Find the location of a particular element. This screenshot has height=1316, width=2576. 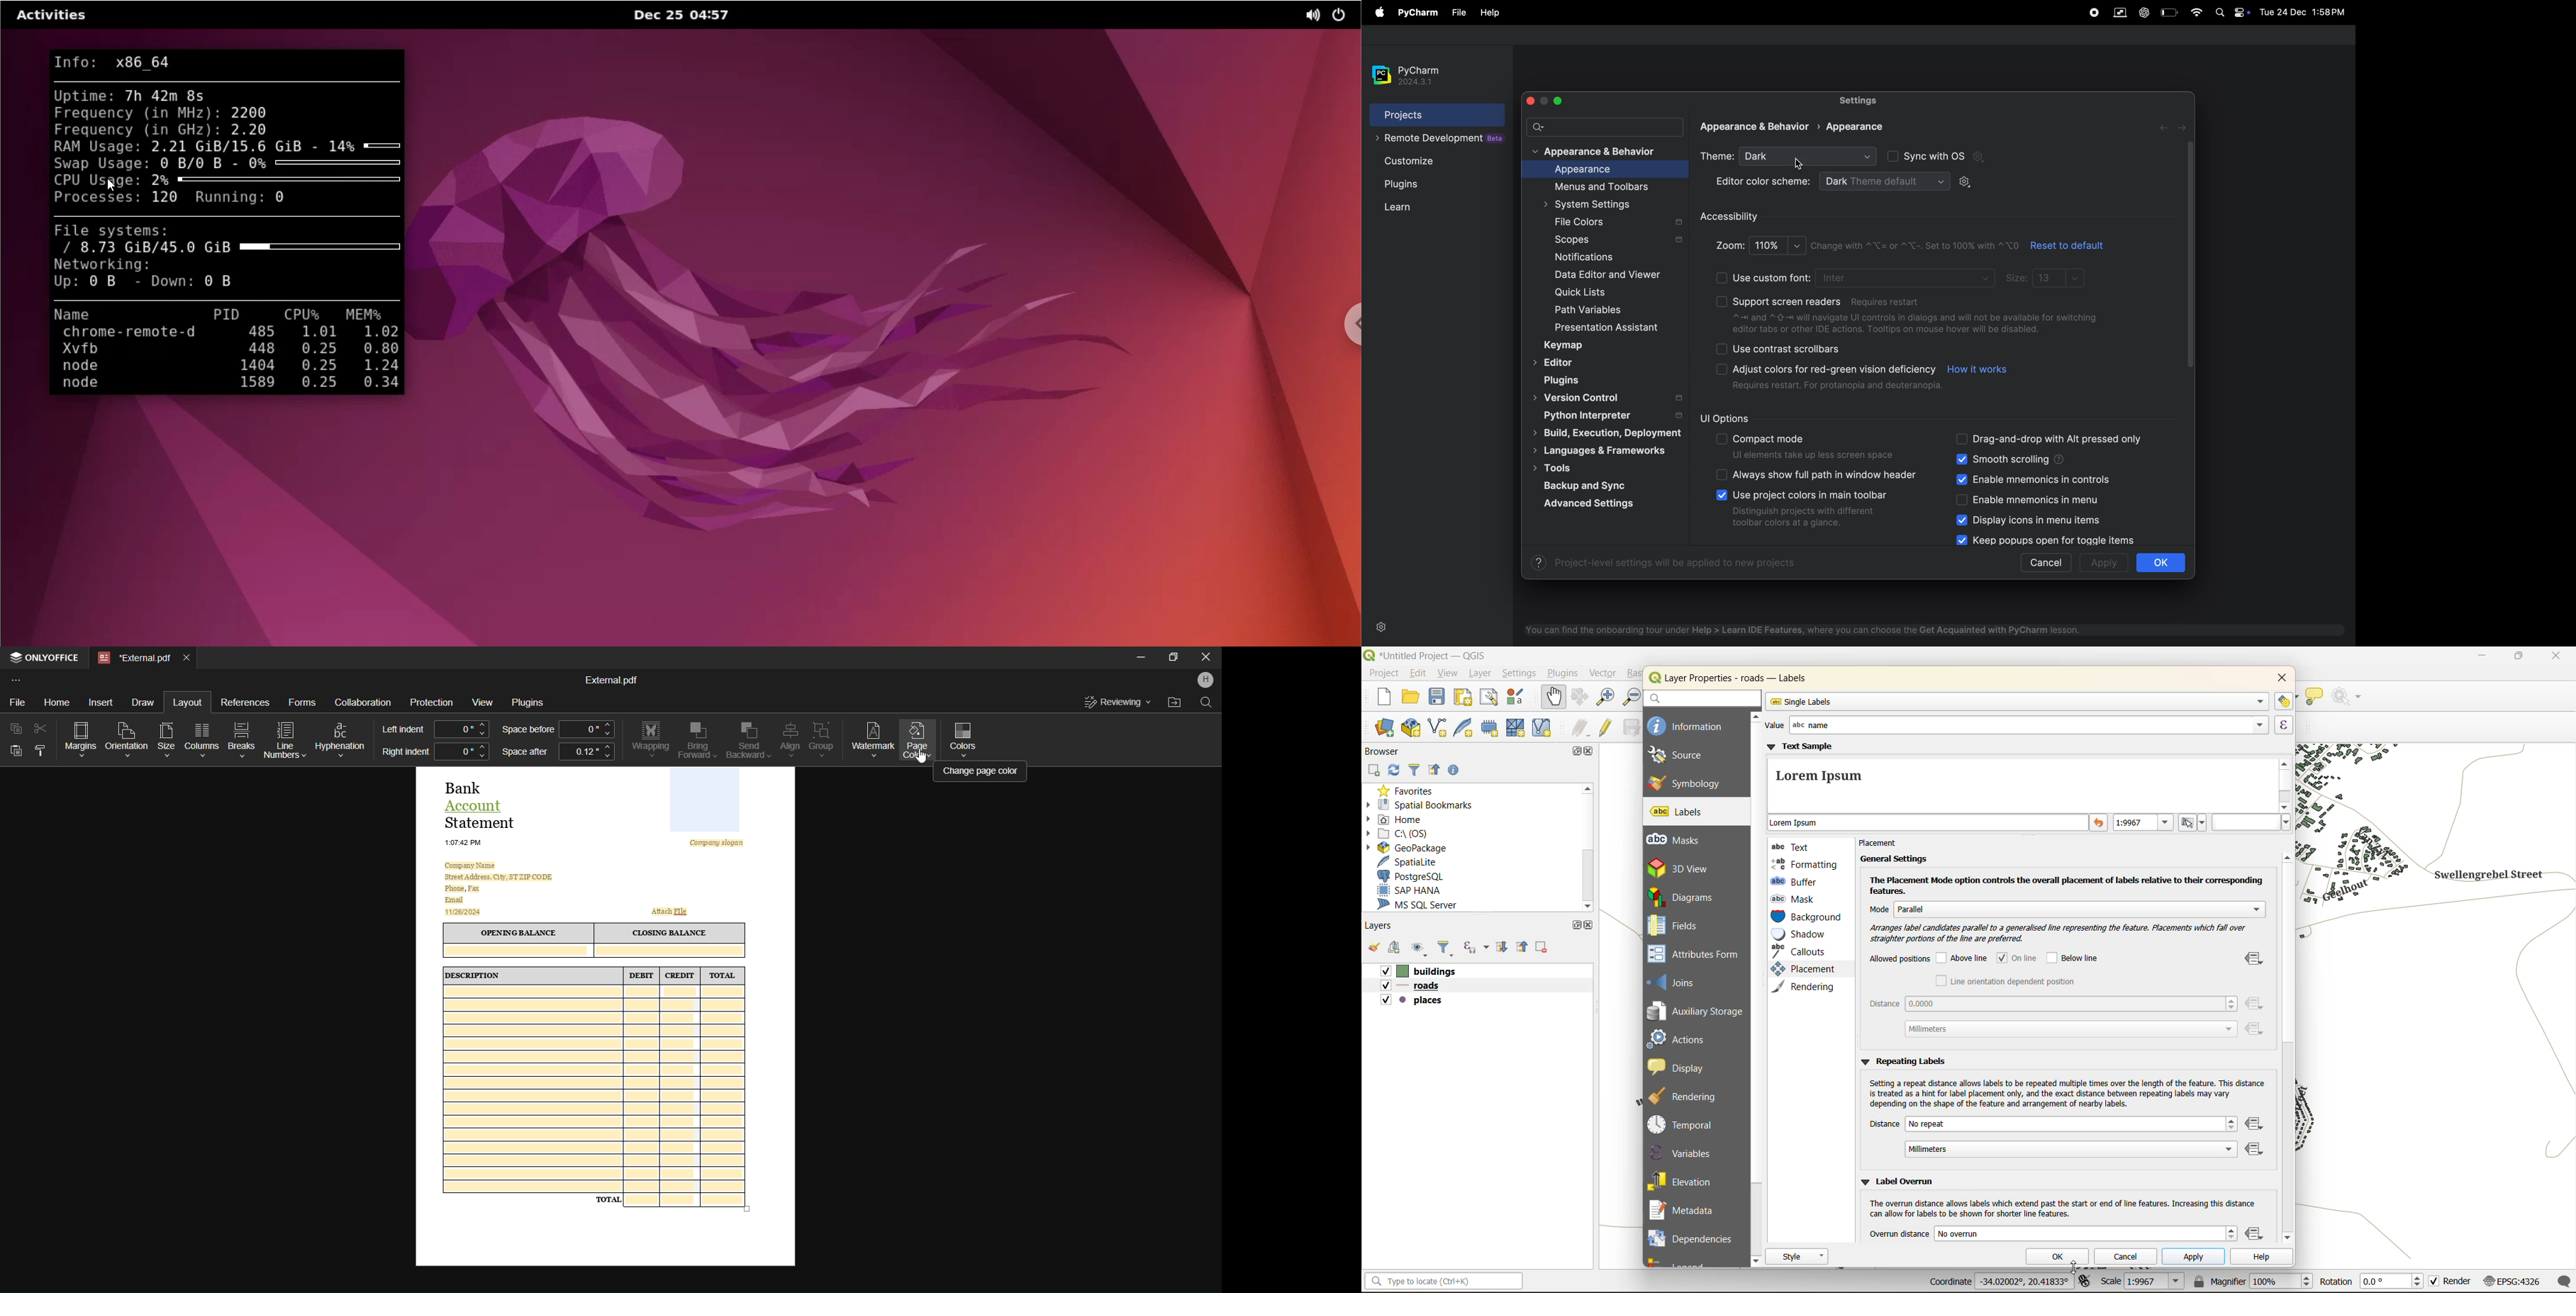

Distinguish projects with different toolbar colors at a glance. is located at coordinates (1807, 518).